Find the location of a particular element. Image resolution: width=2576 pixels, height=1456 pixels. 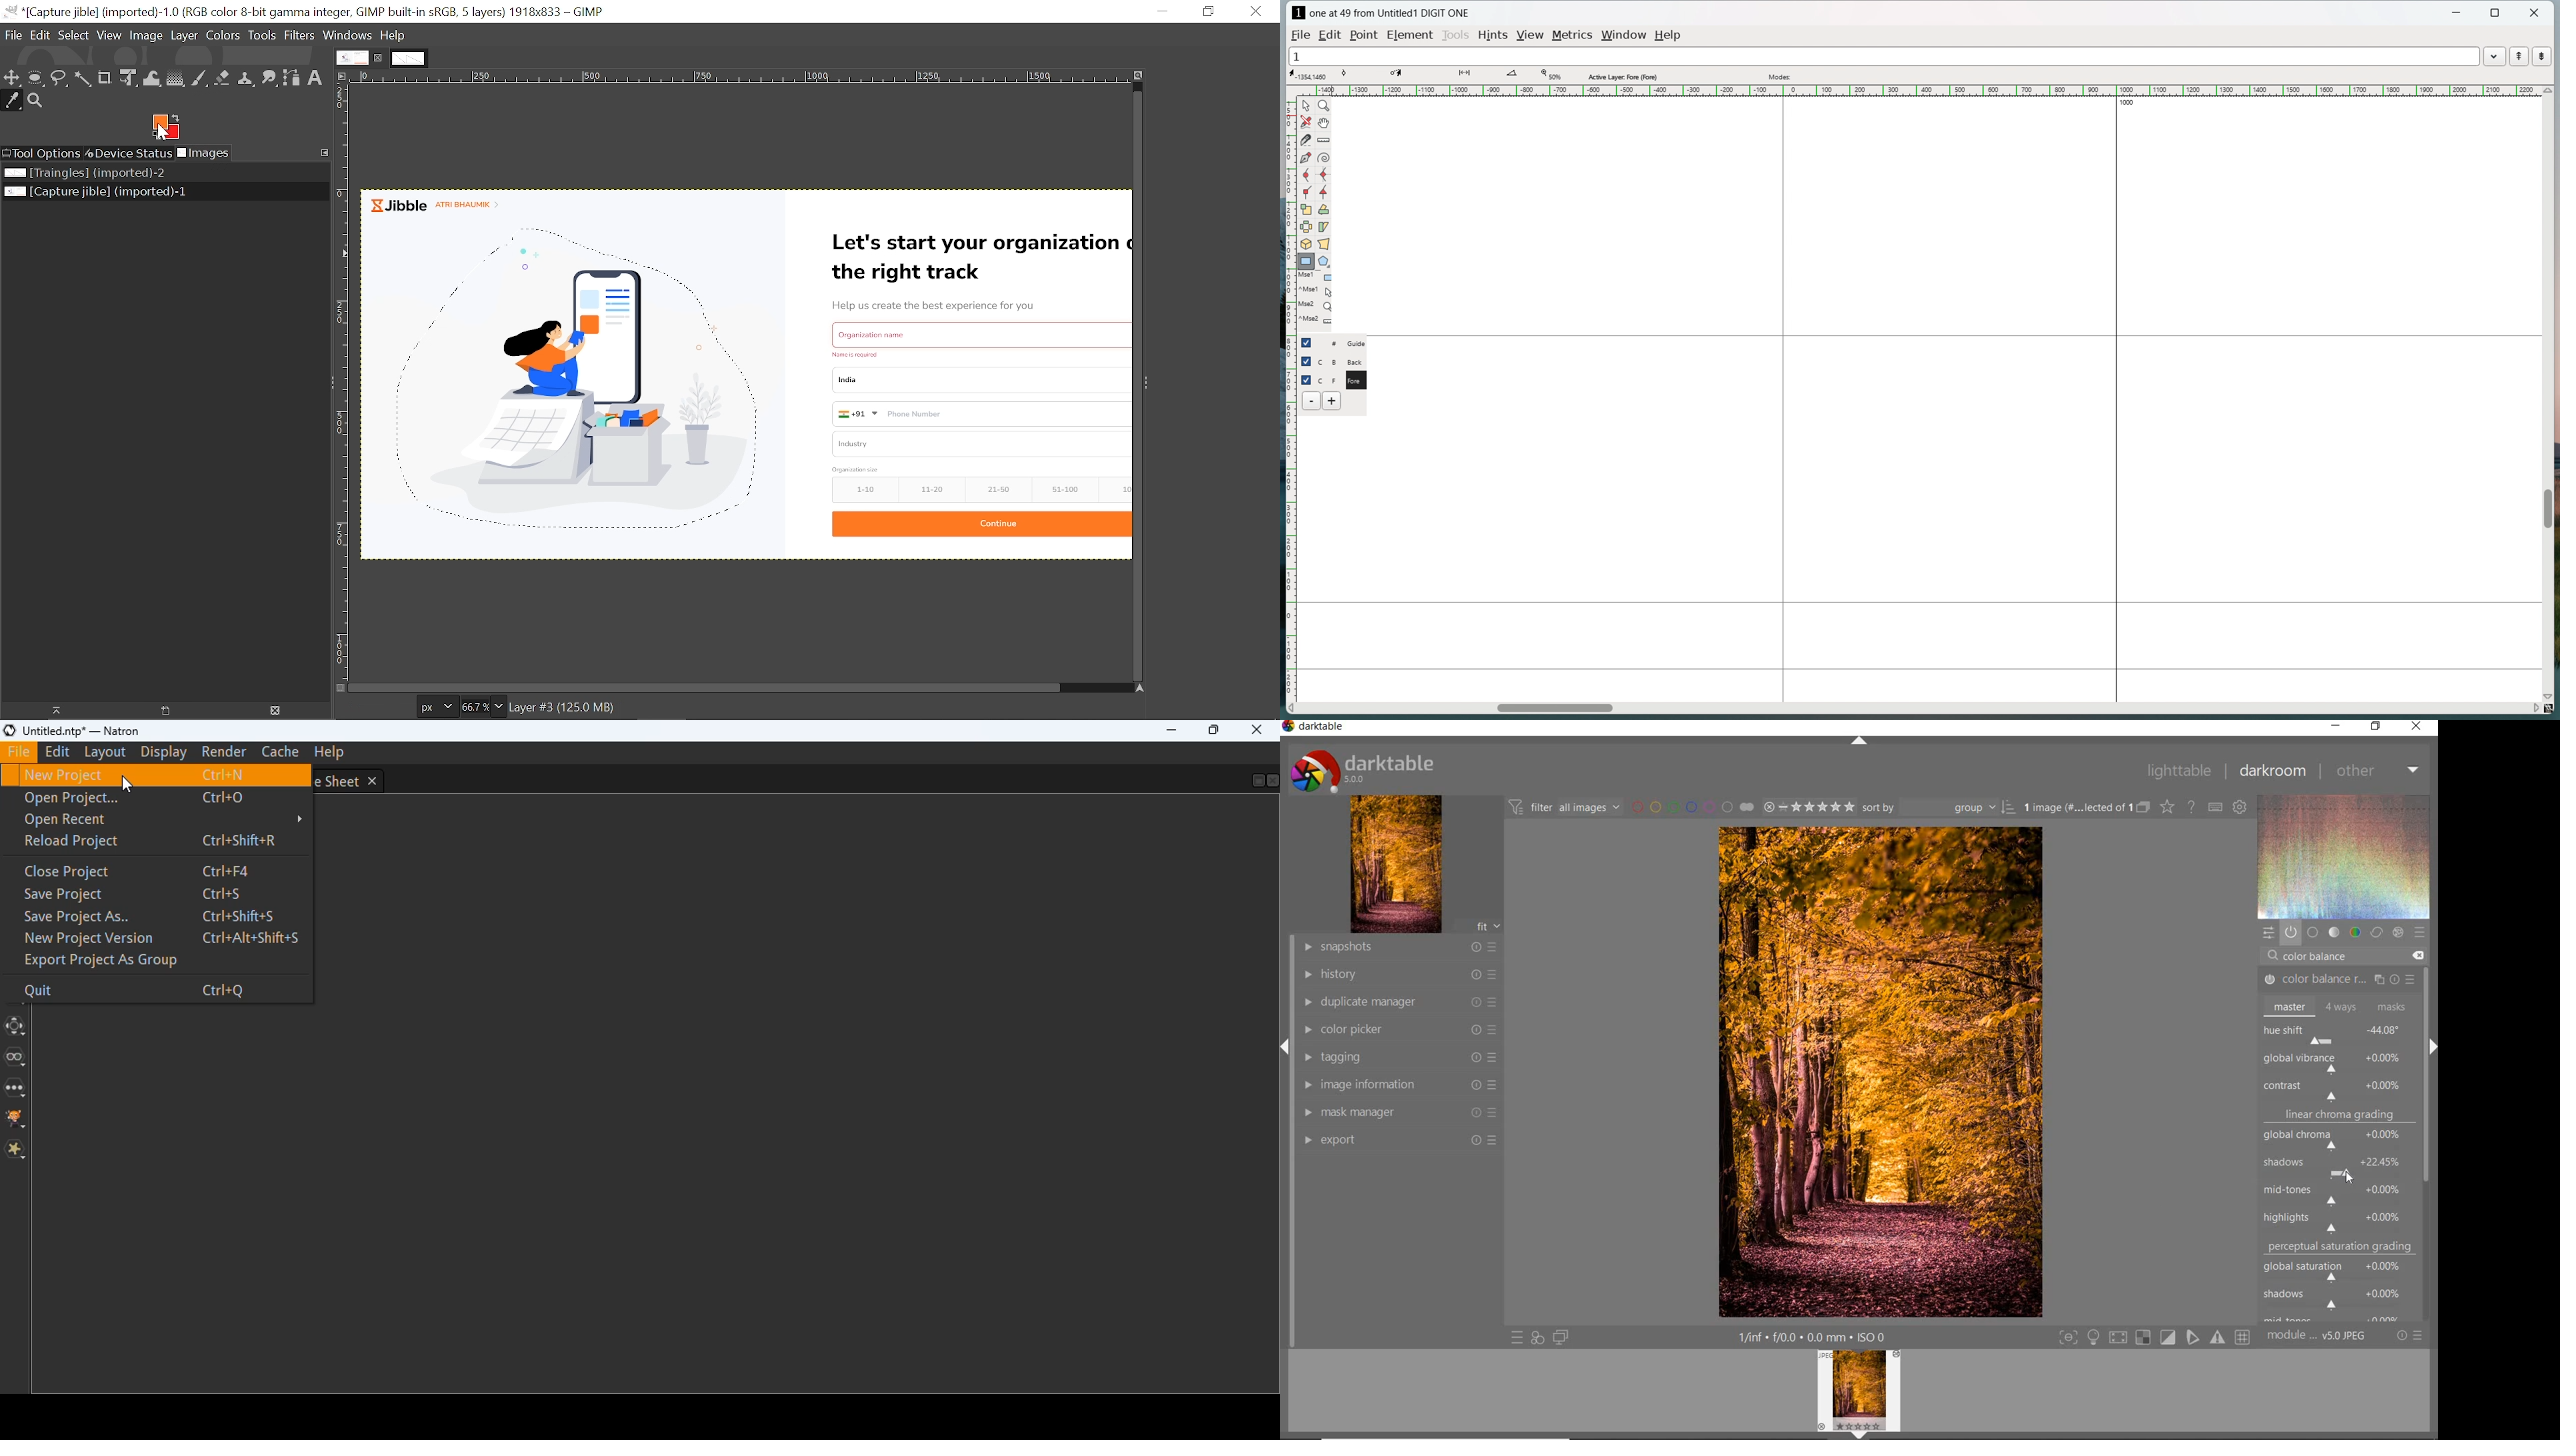

module order is located at coordinates (2317, 1337).